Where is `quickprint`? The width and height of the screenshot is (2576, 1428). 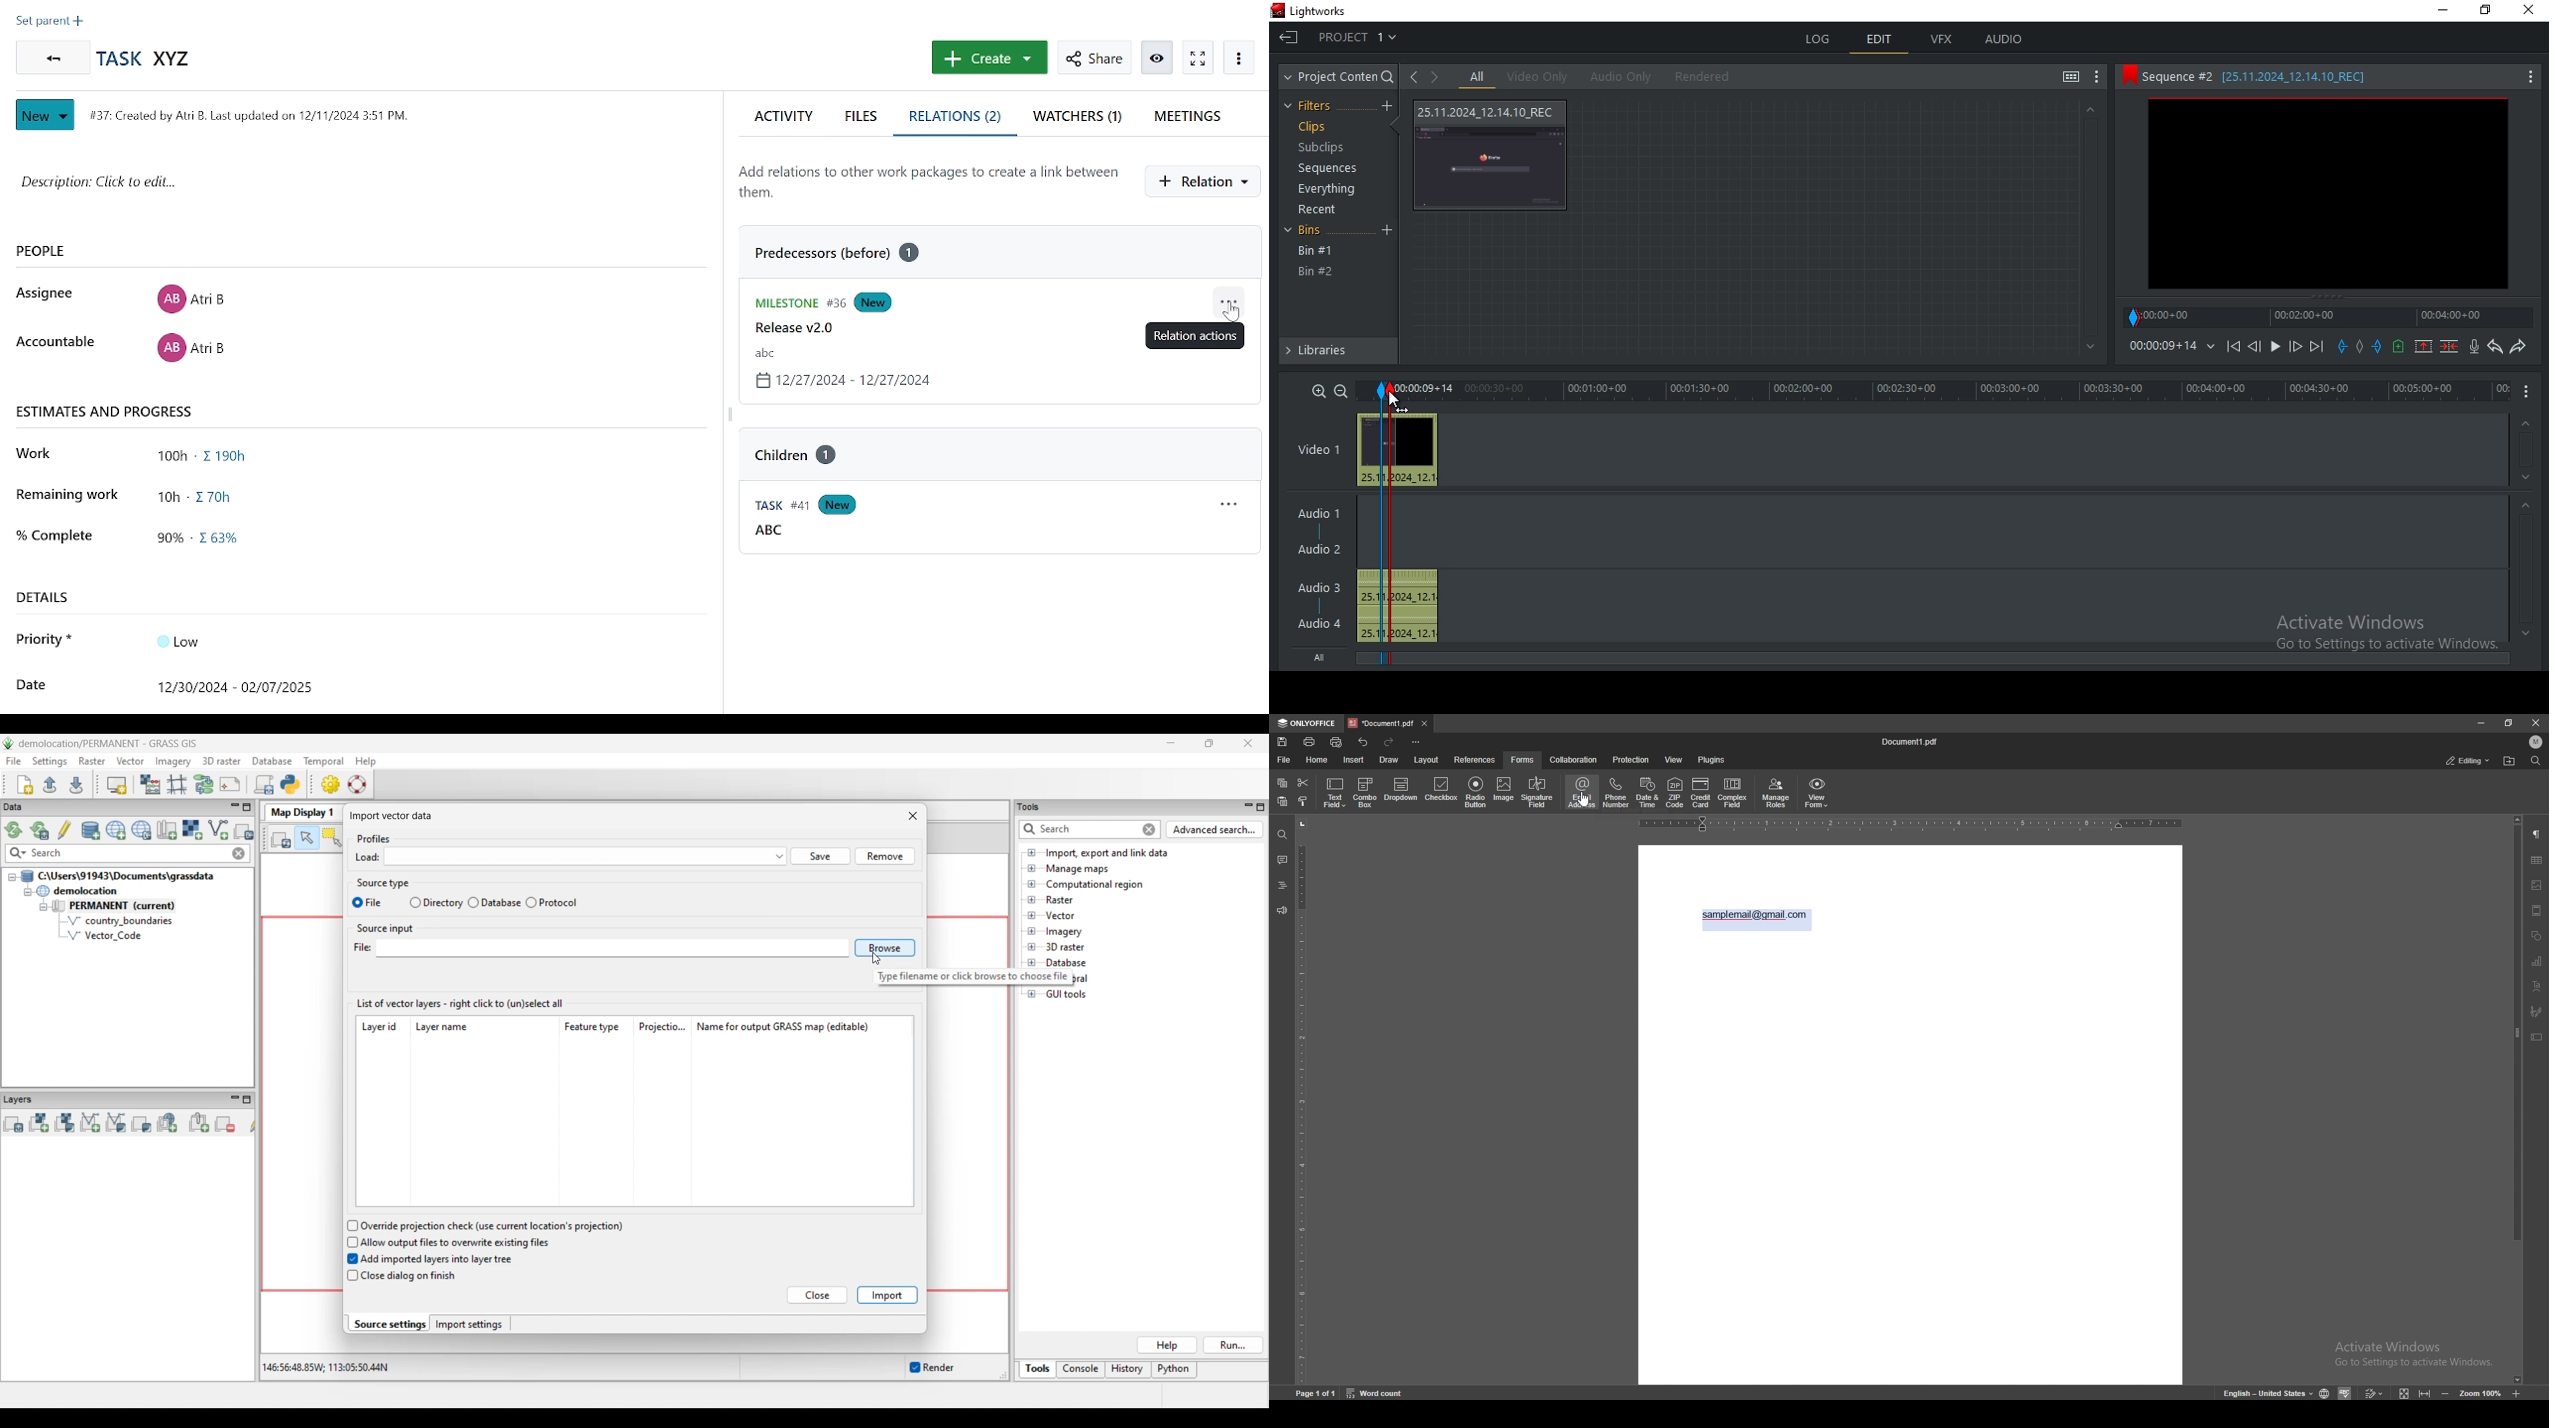
quickprint is located at coordinates (1336, 742).